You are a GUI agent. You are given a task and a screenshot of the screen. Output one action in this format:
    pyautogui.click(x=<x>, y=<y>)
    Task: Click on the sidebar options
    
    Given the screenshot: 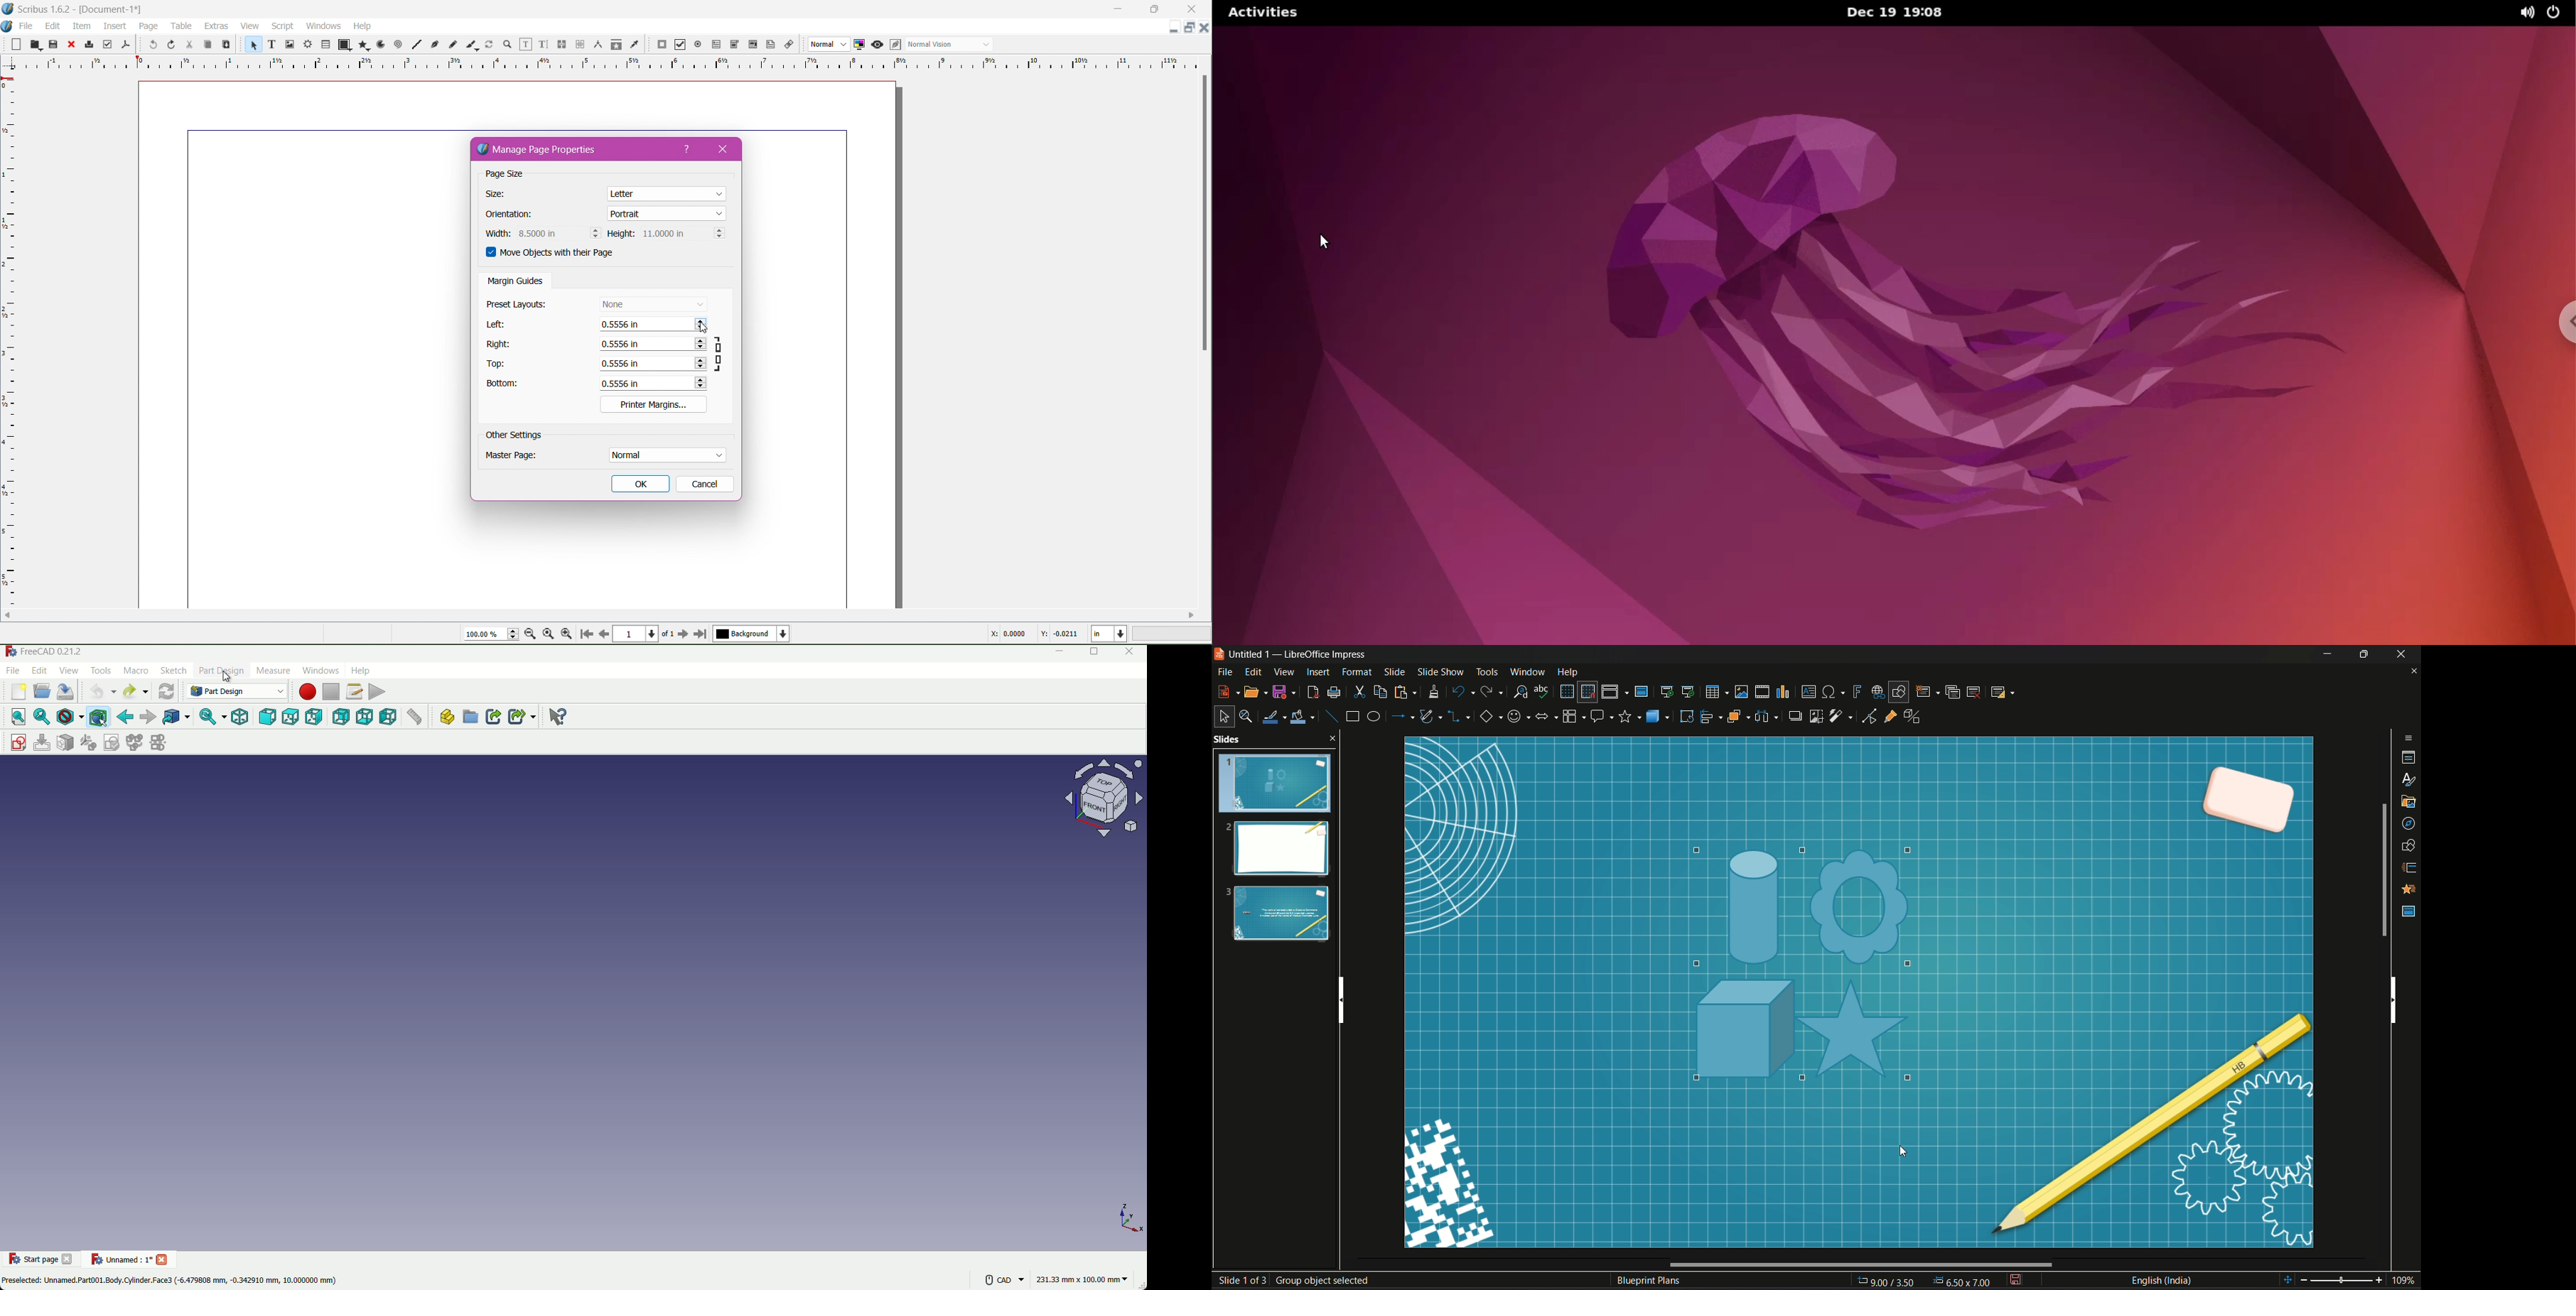 What is the action you would take?
    pyautogui.click(x=2409, y=737)
    